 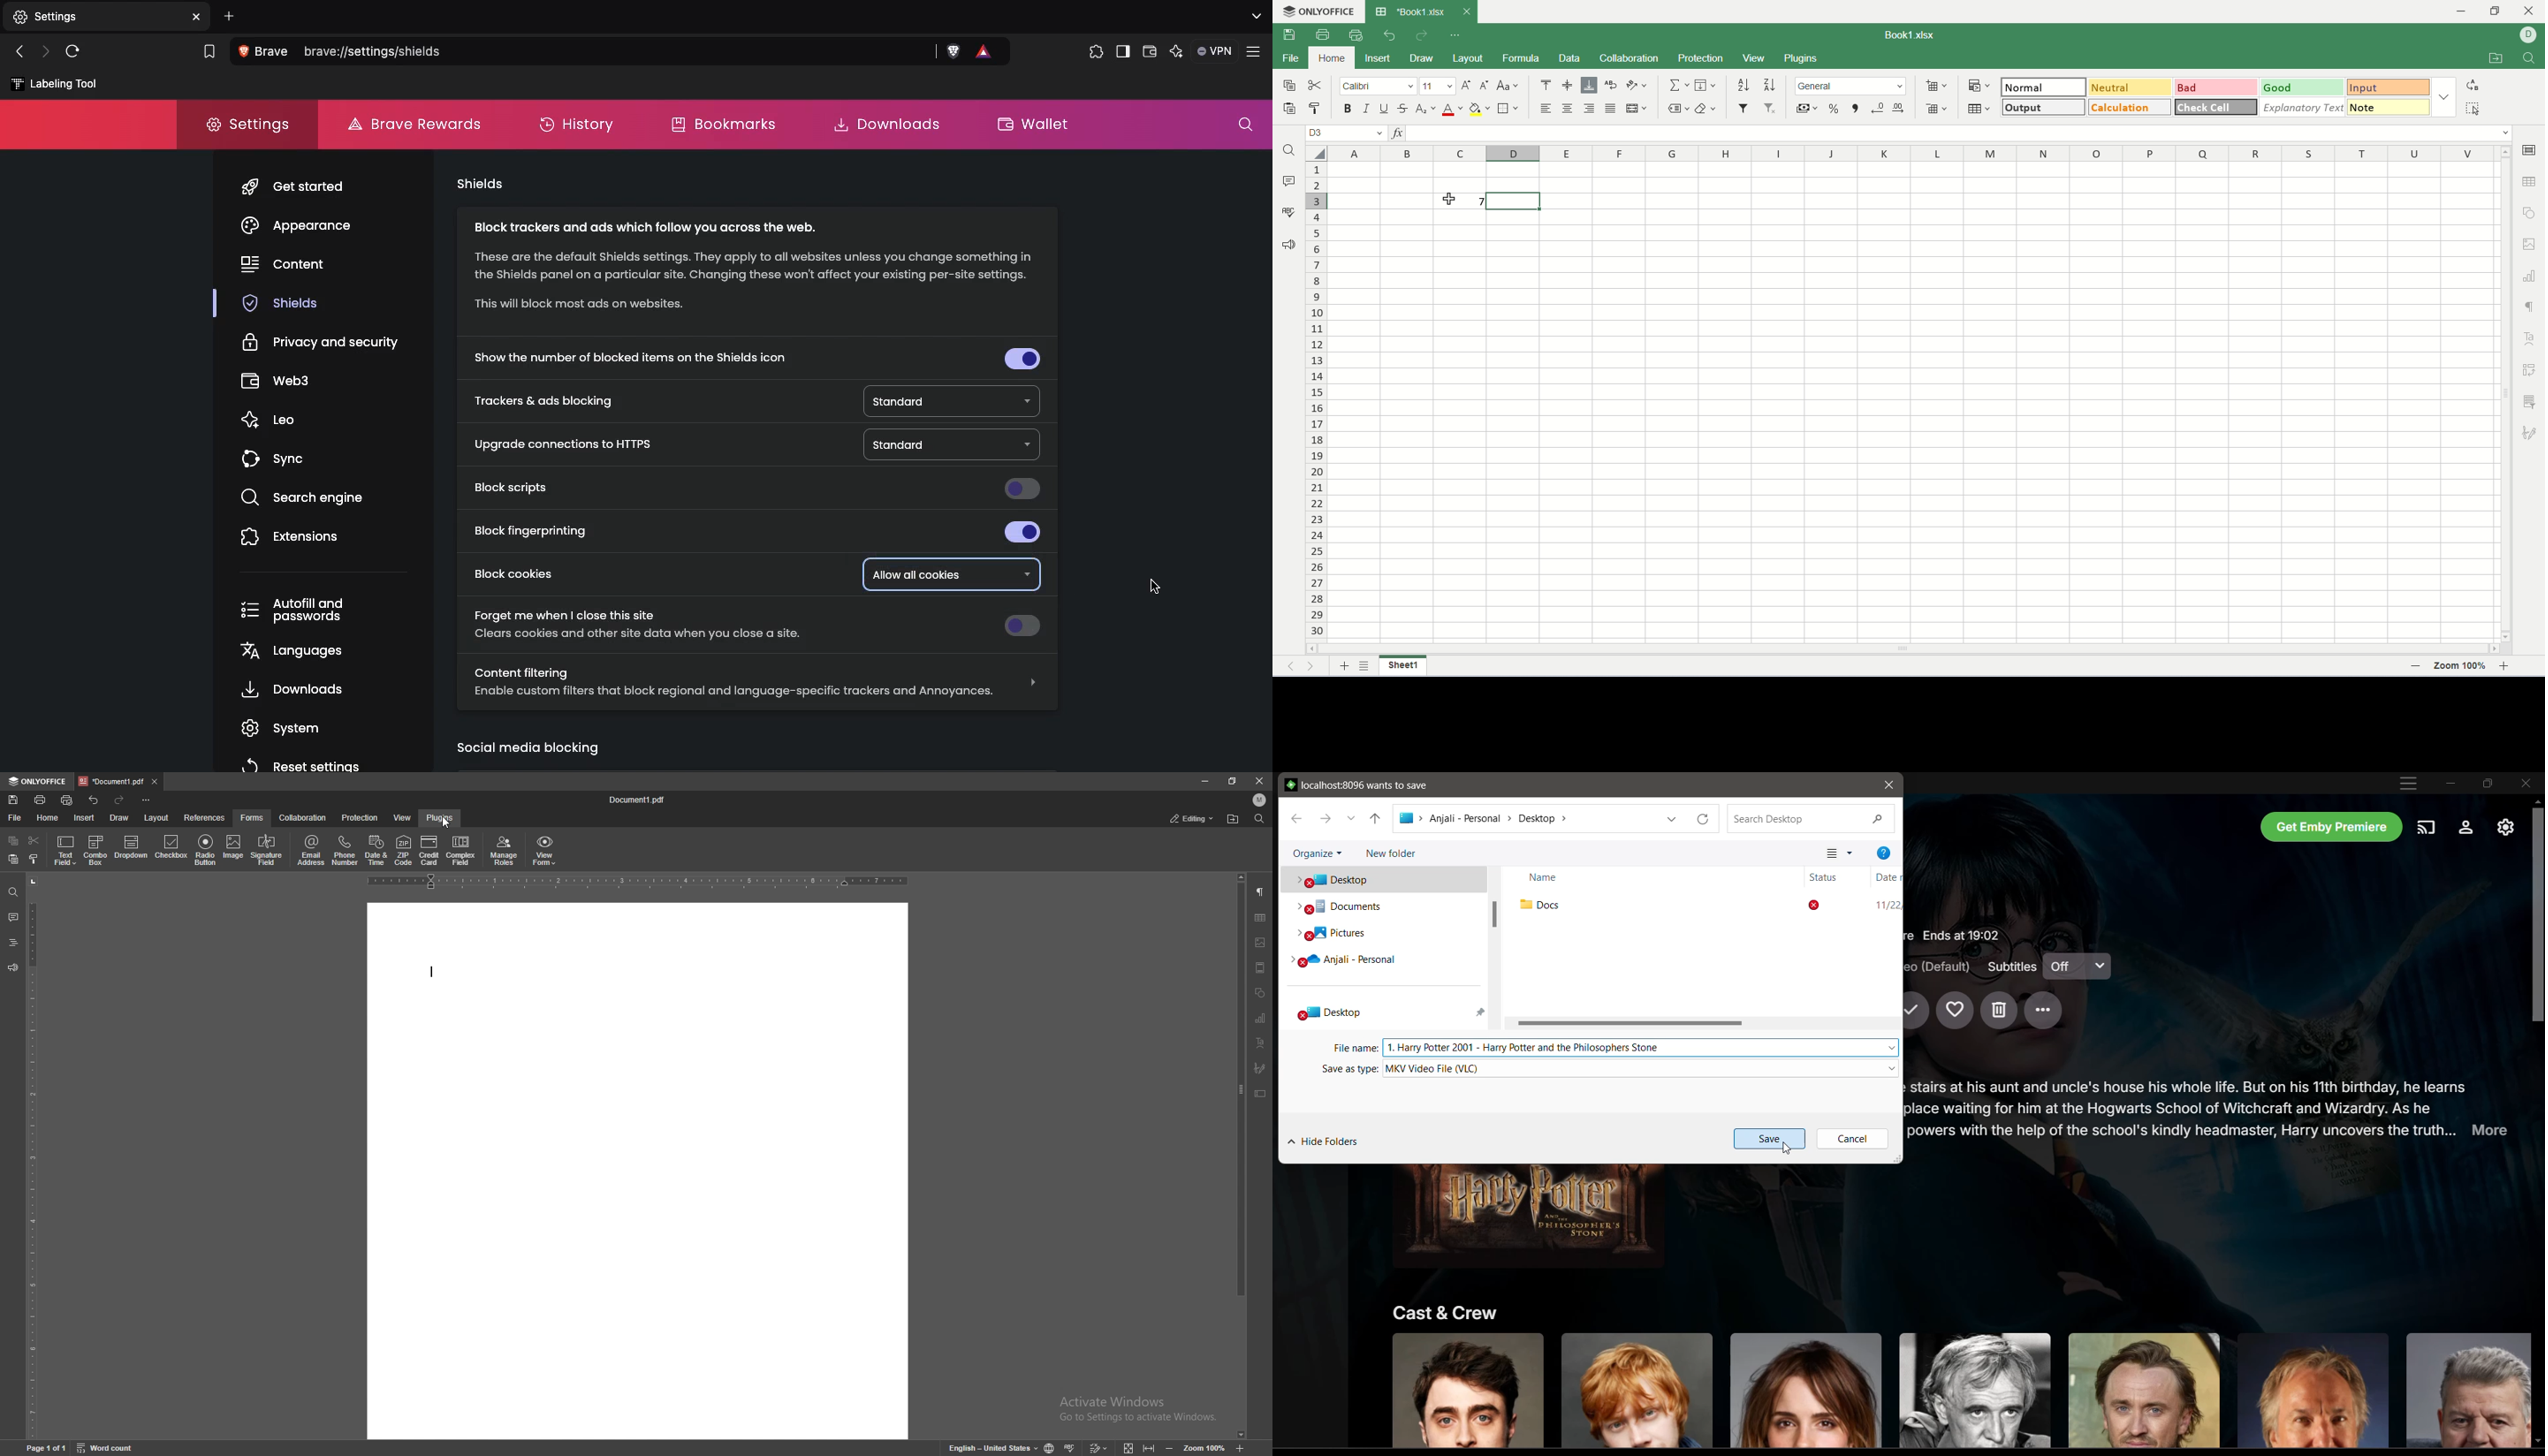 I want to click on spell check, so click(x=1069, y=1448).